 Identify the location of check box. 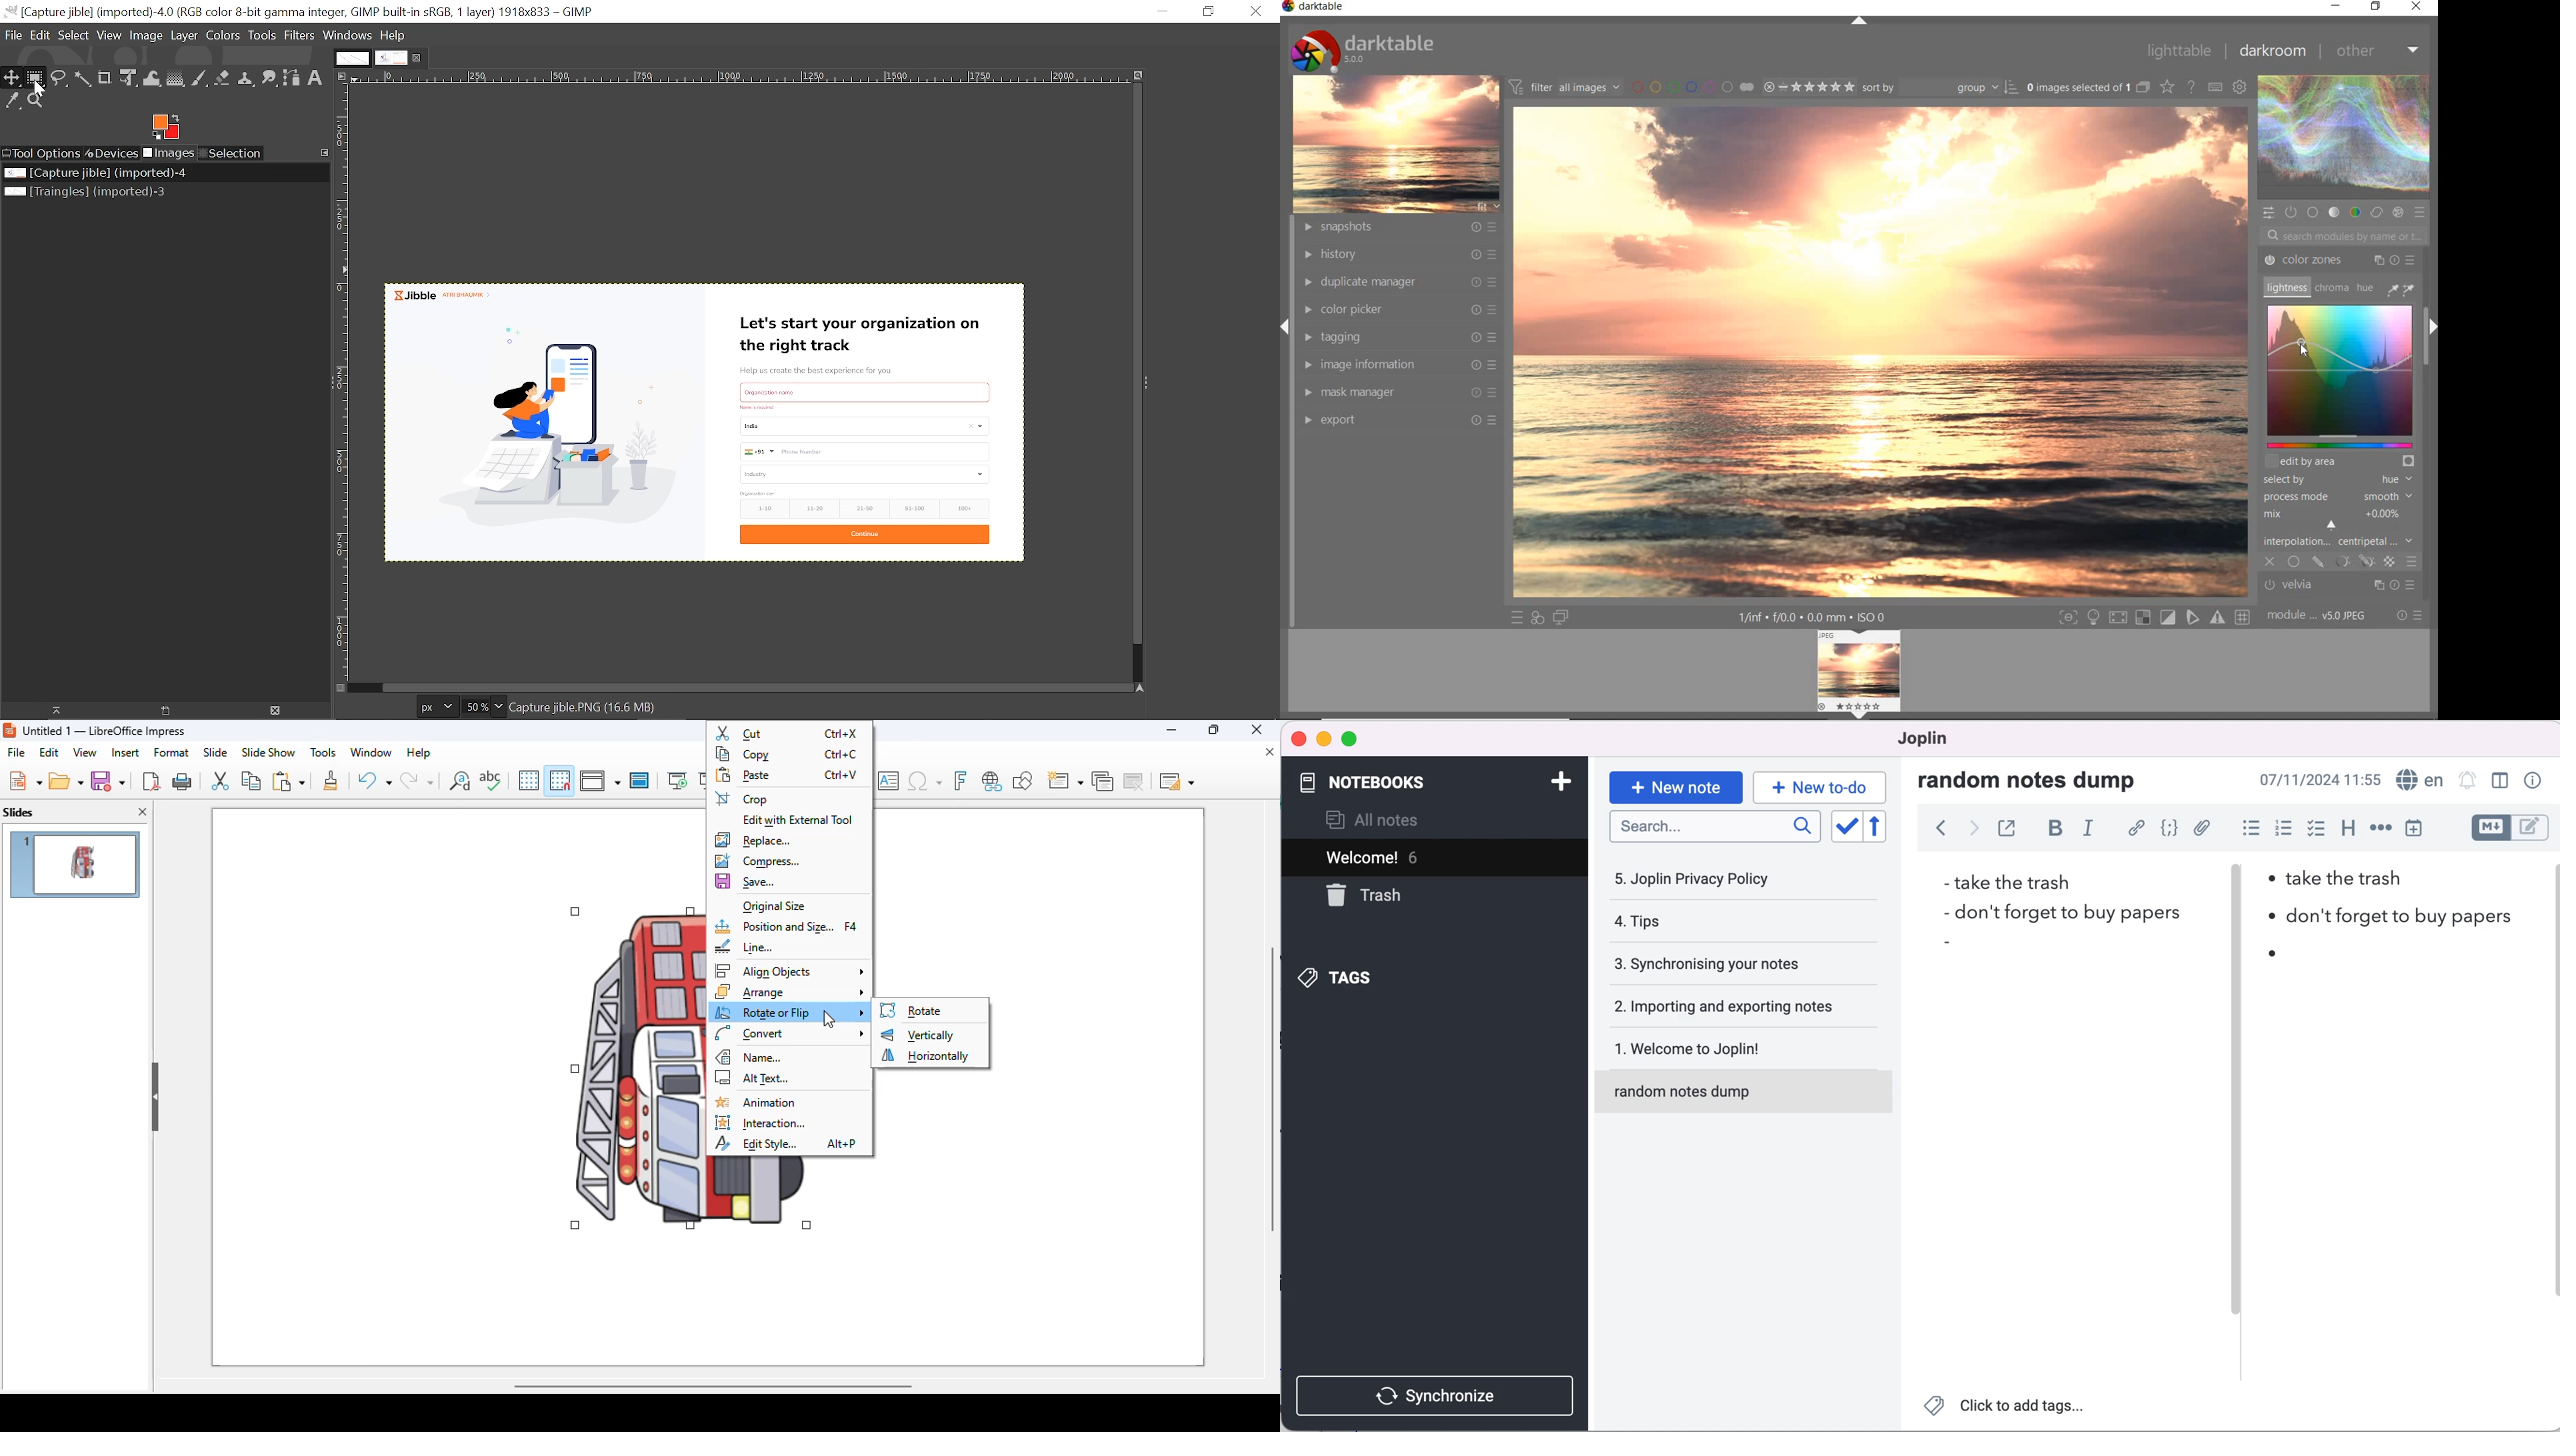
(2313, 828).